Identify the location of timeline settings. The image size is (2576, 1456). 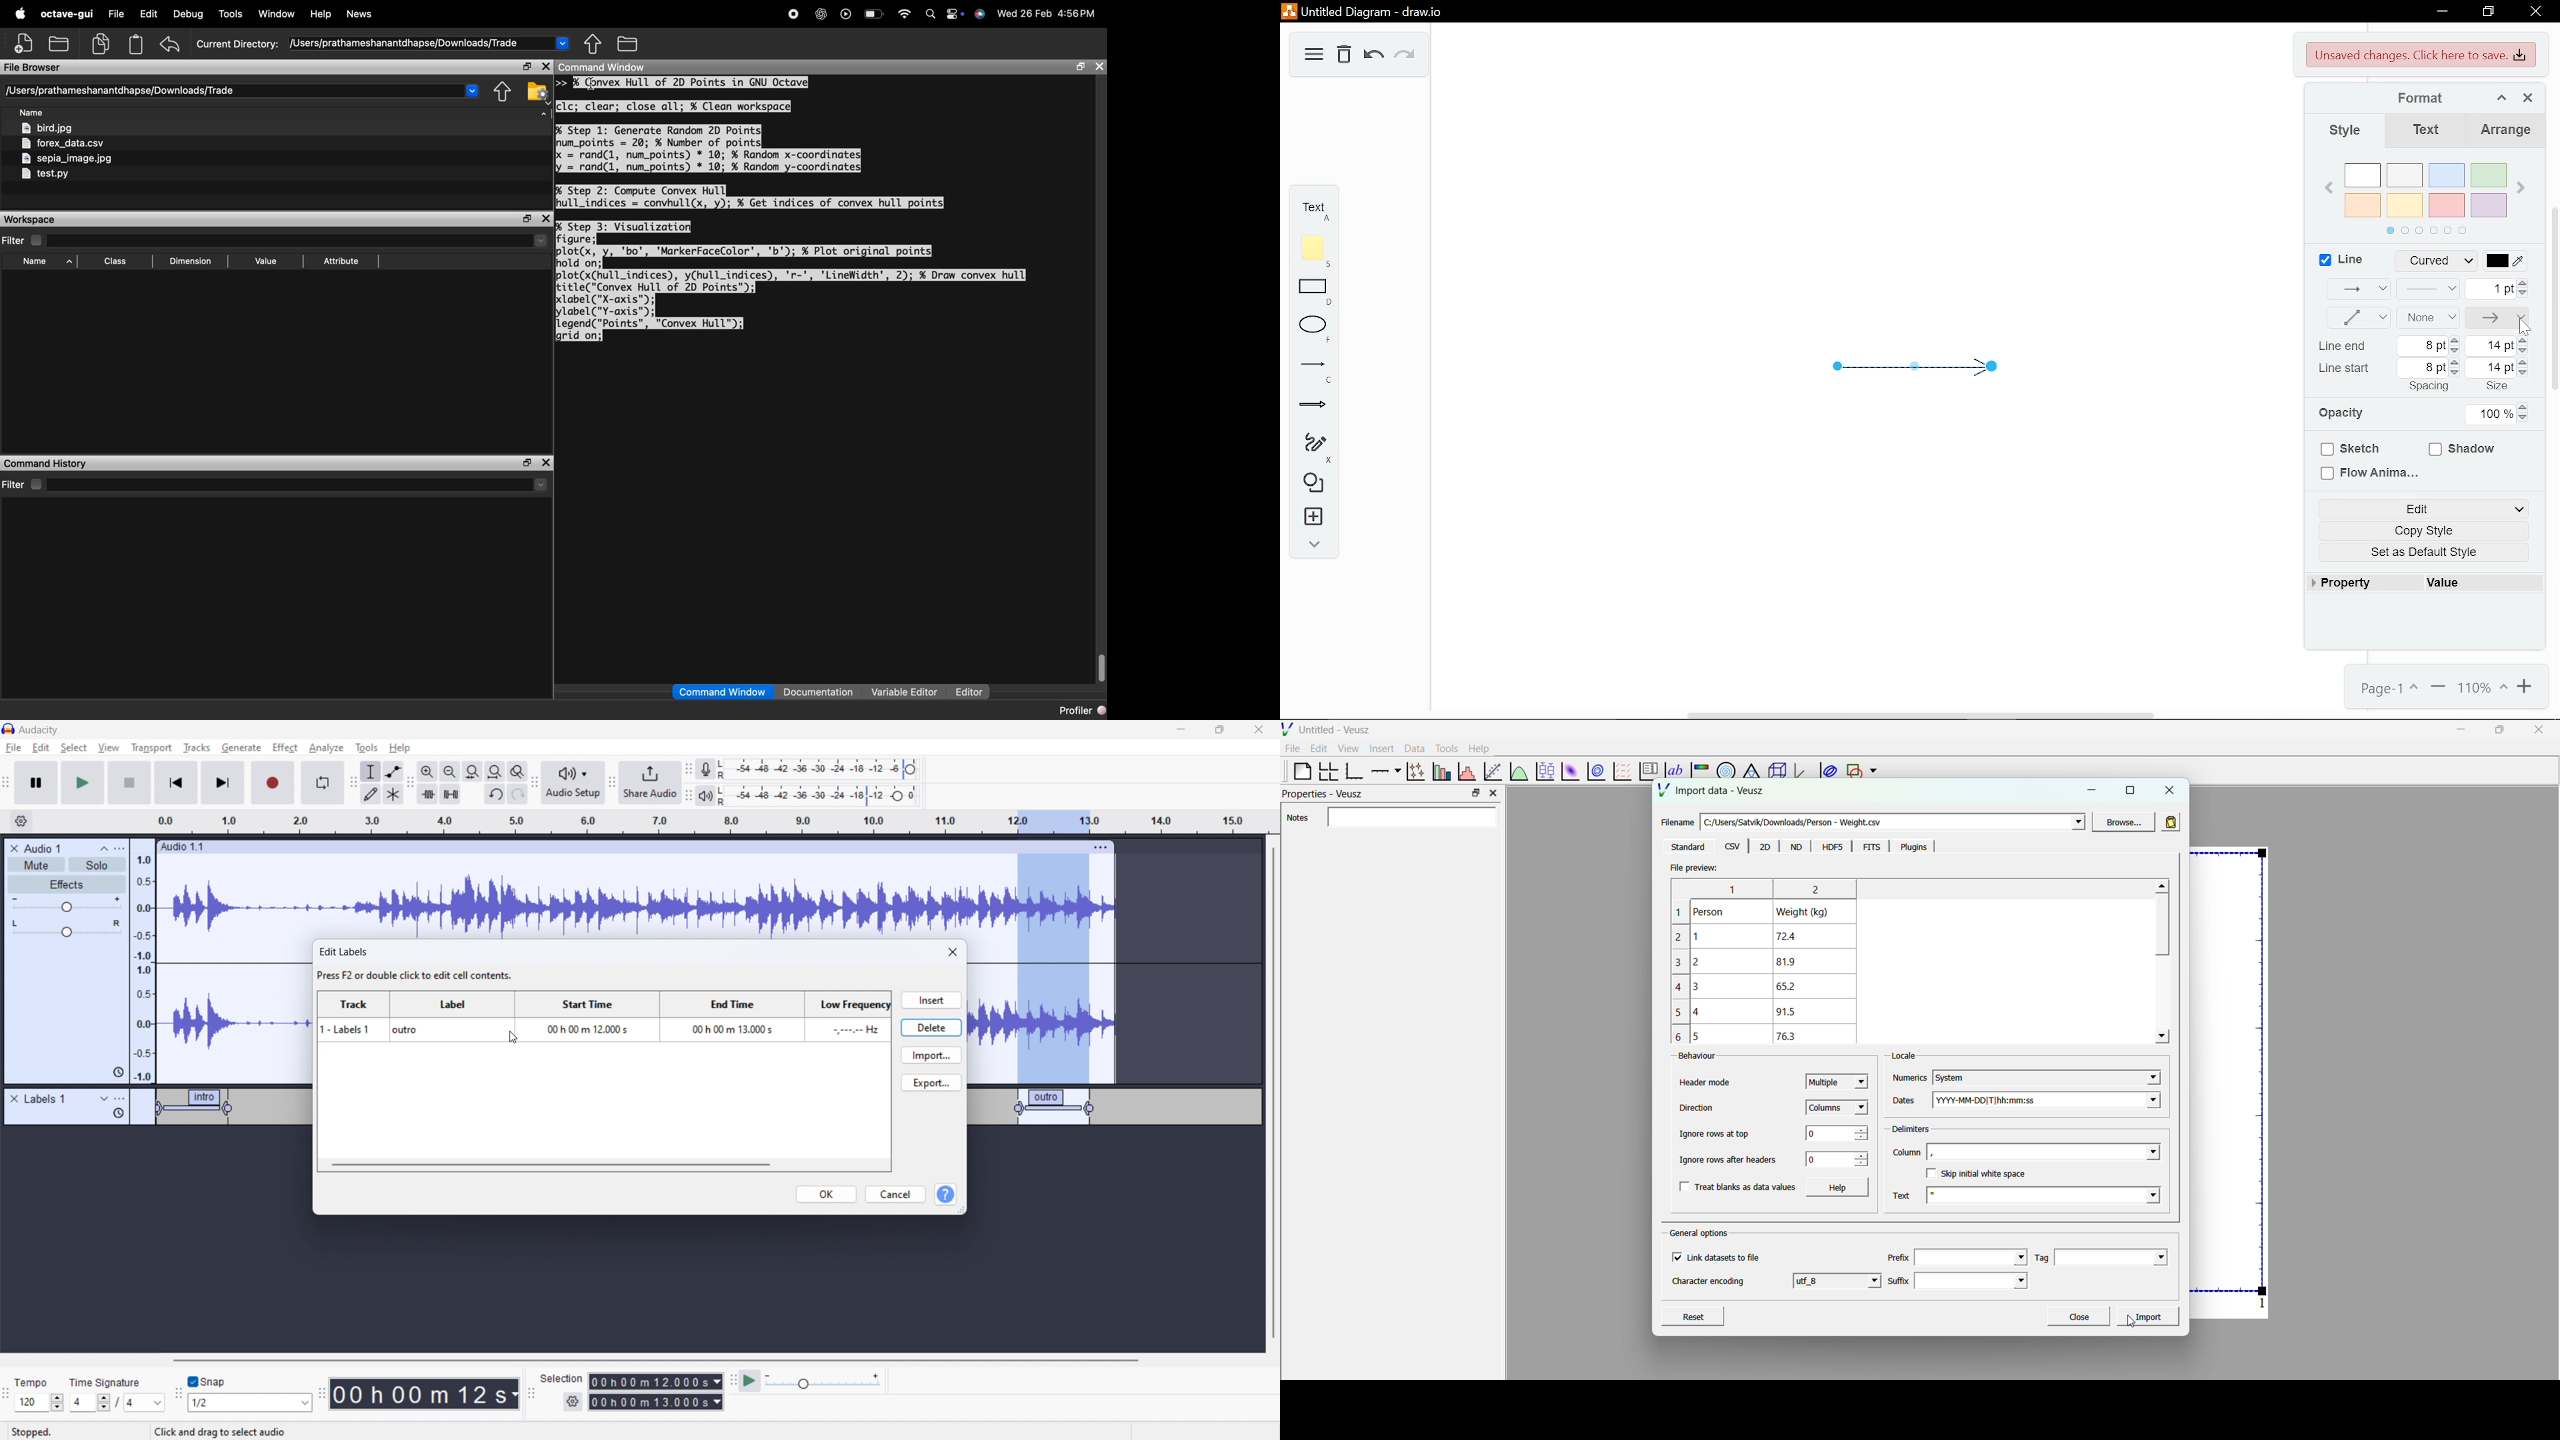
(21, 822).